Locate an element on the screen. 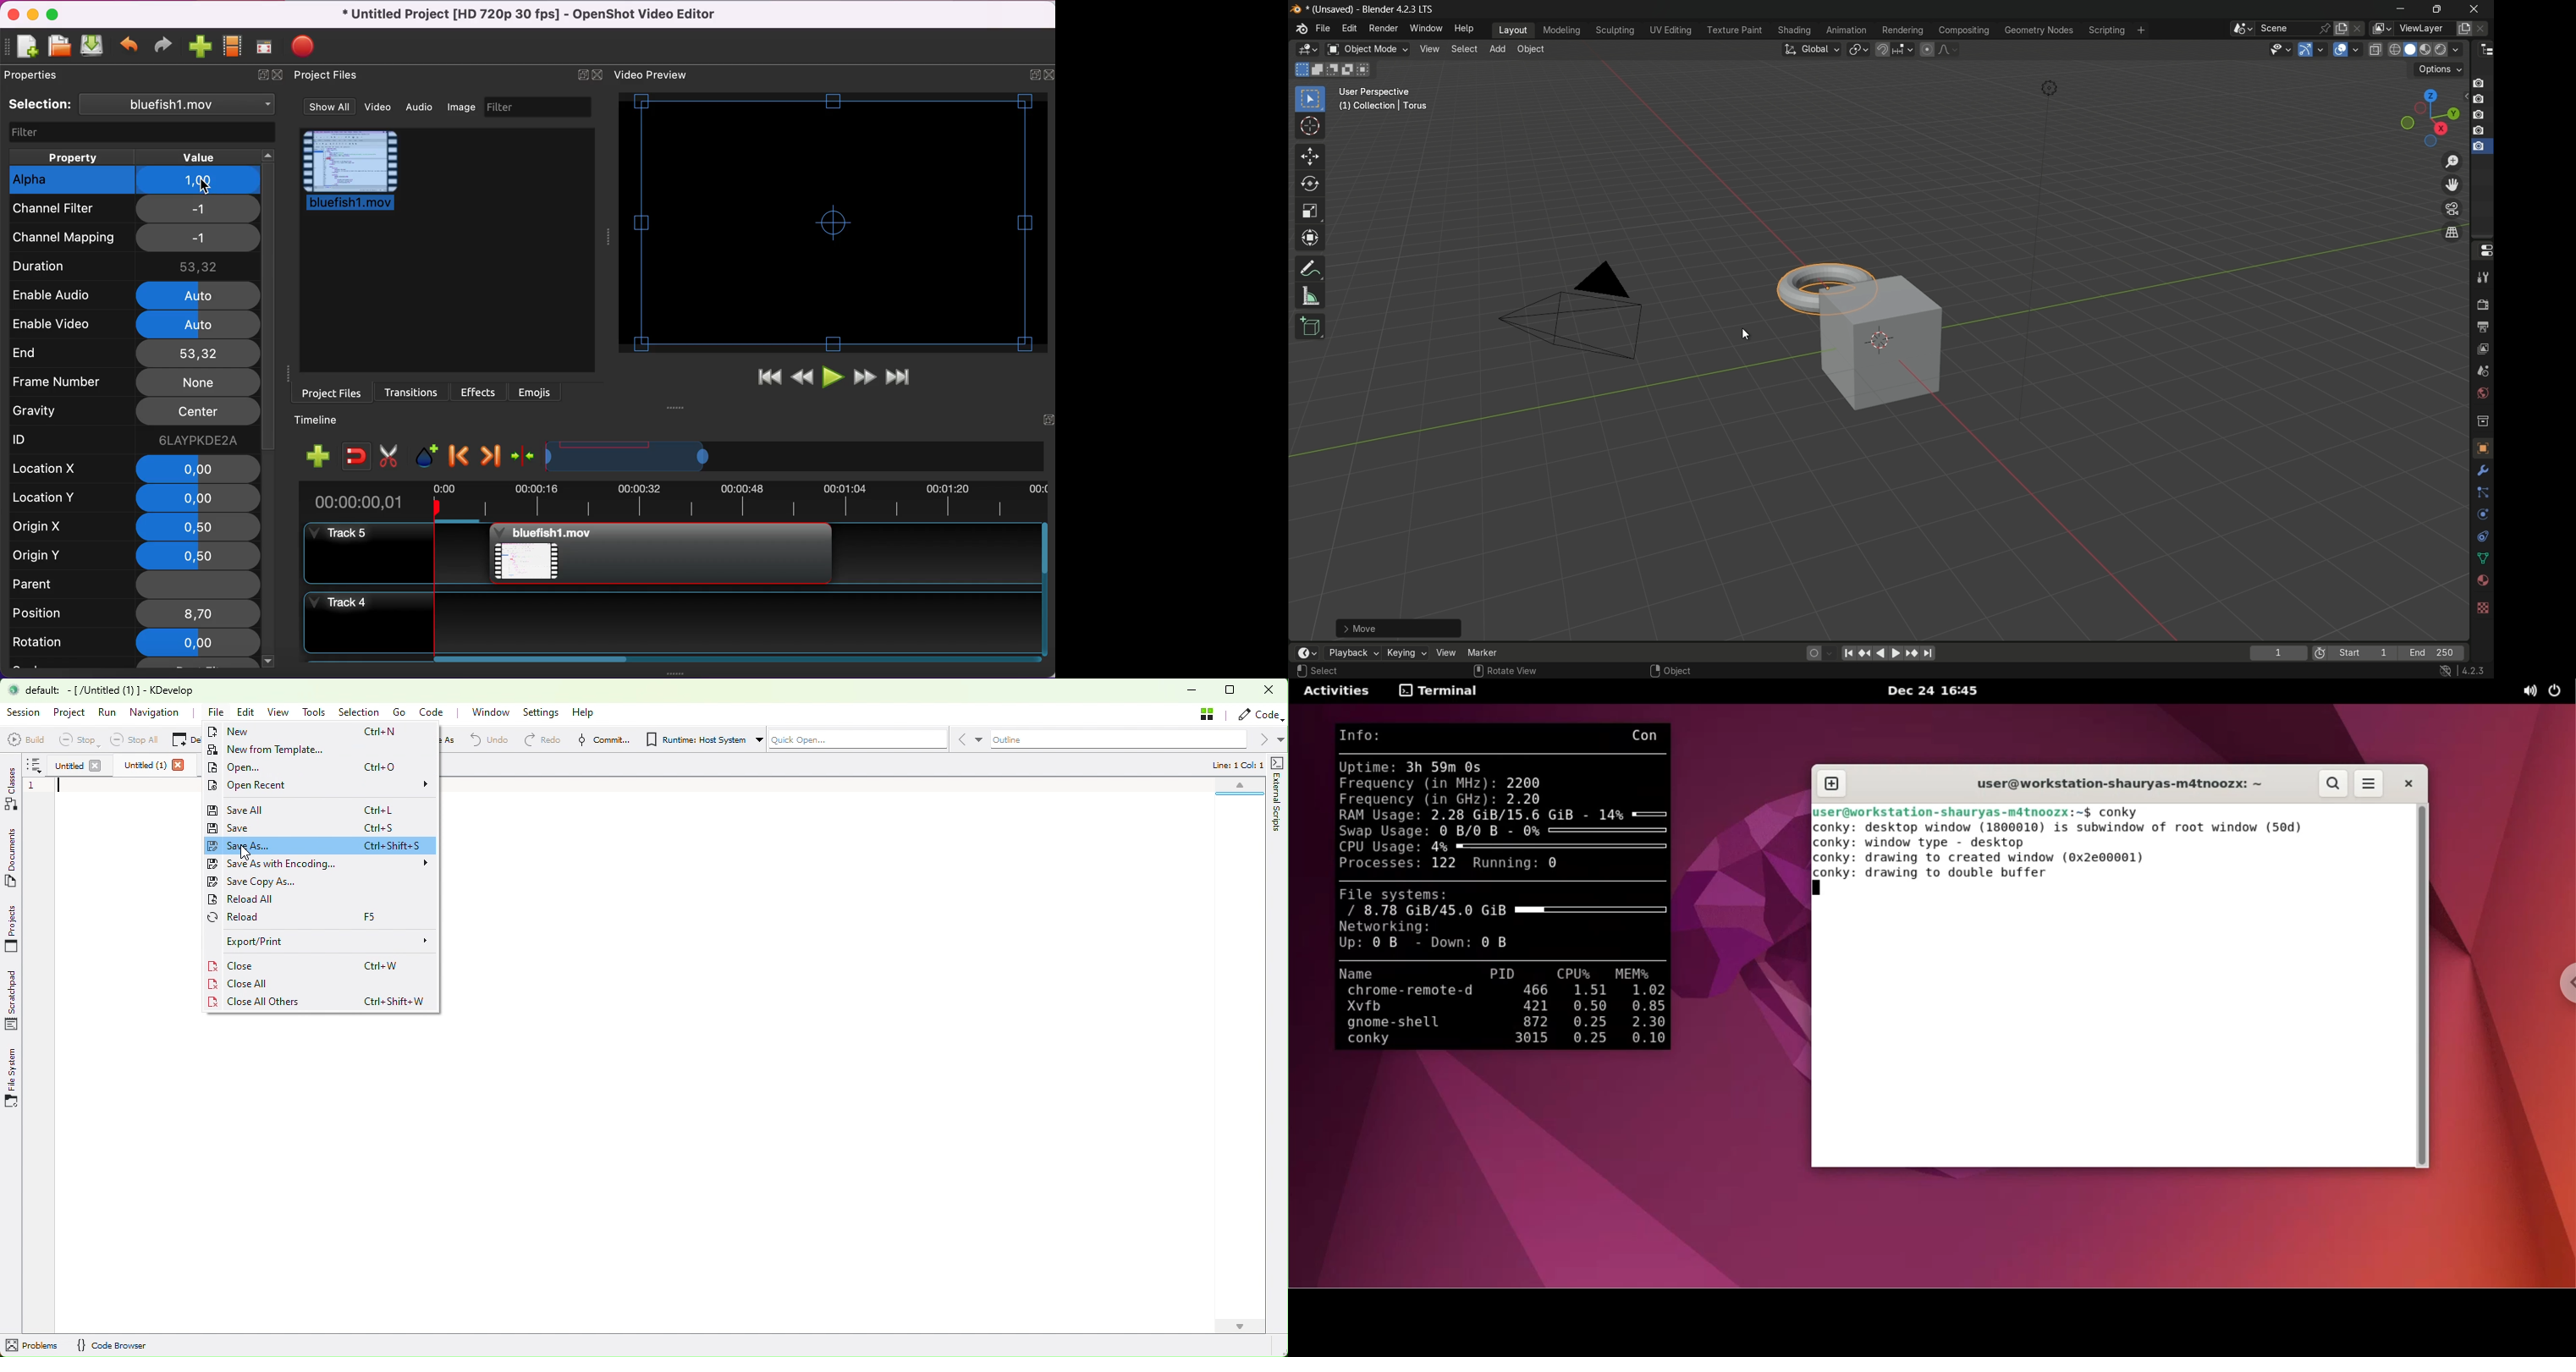 This screenshot has height=1372, width=2576. jump to endpoint is located at coordinates (1930, 653).